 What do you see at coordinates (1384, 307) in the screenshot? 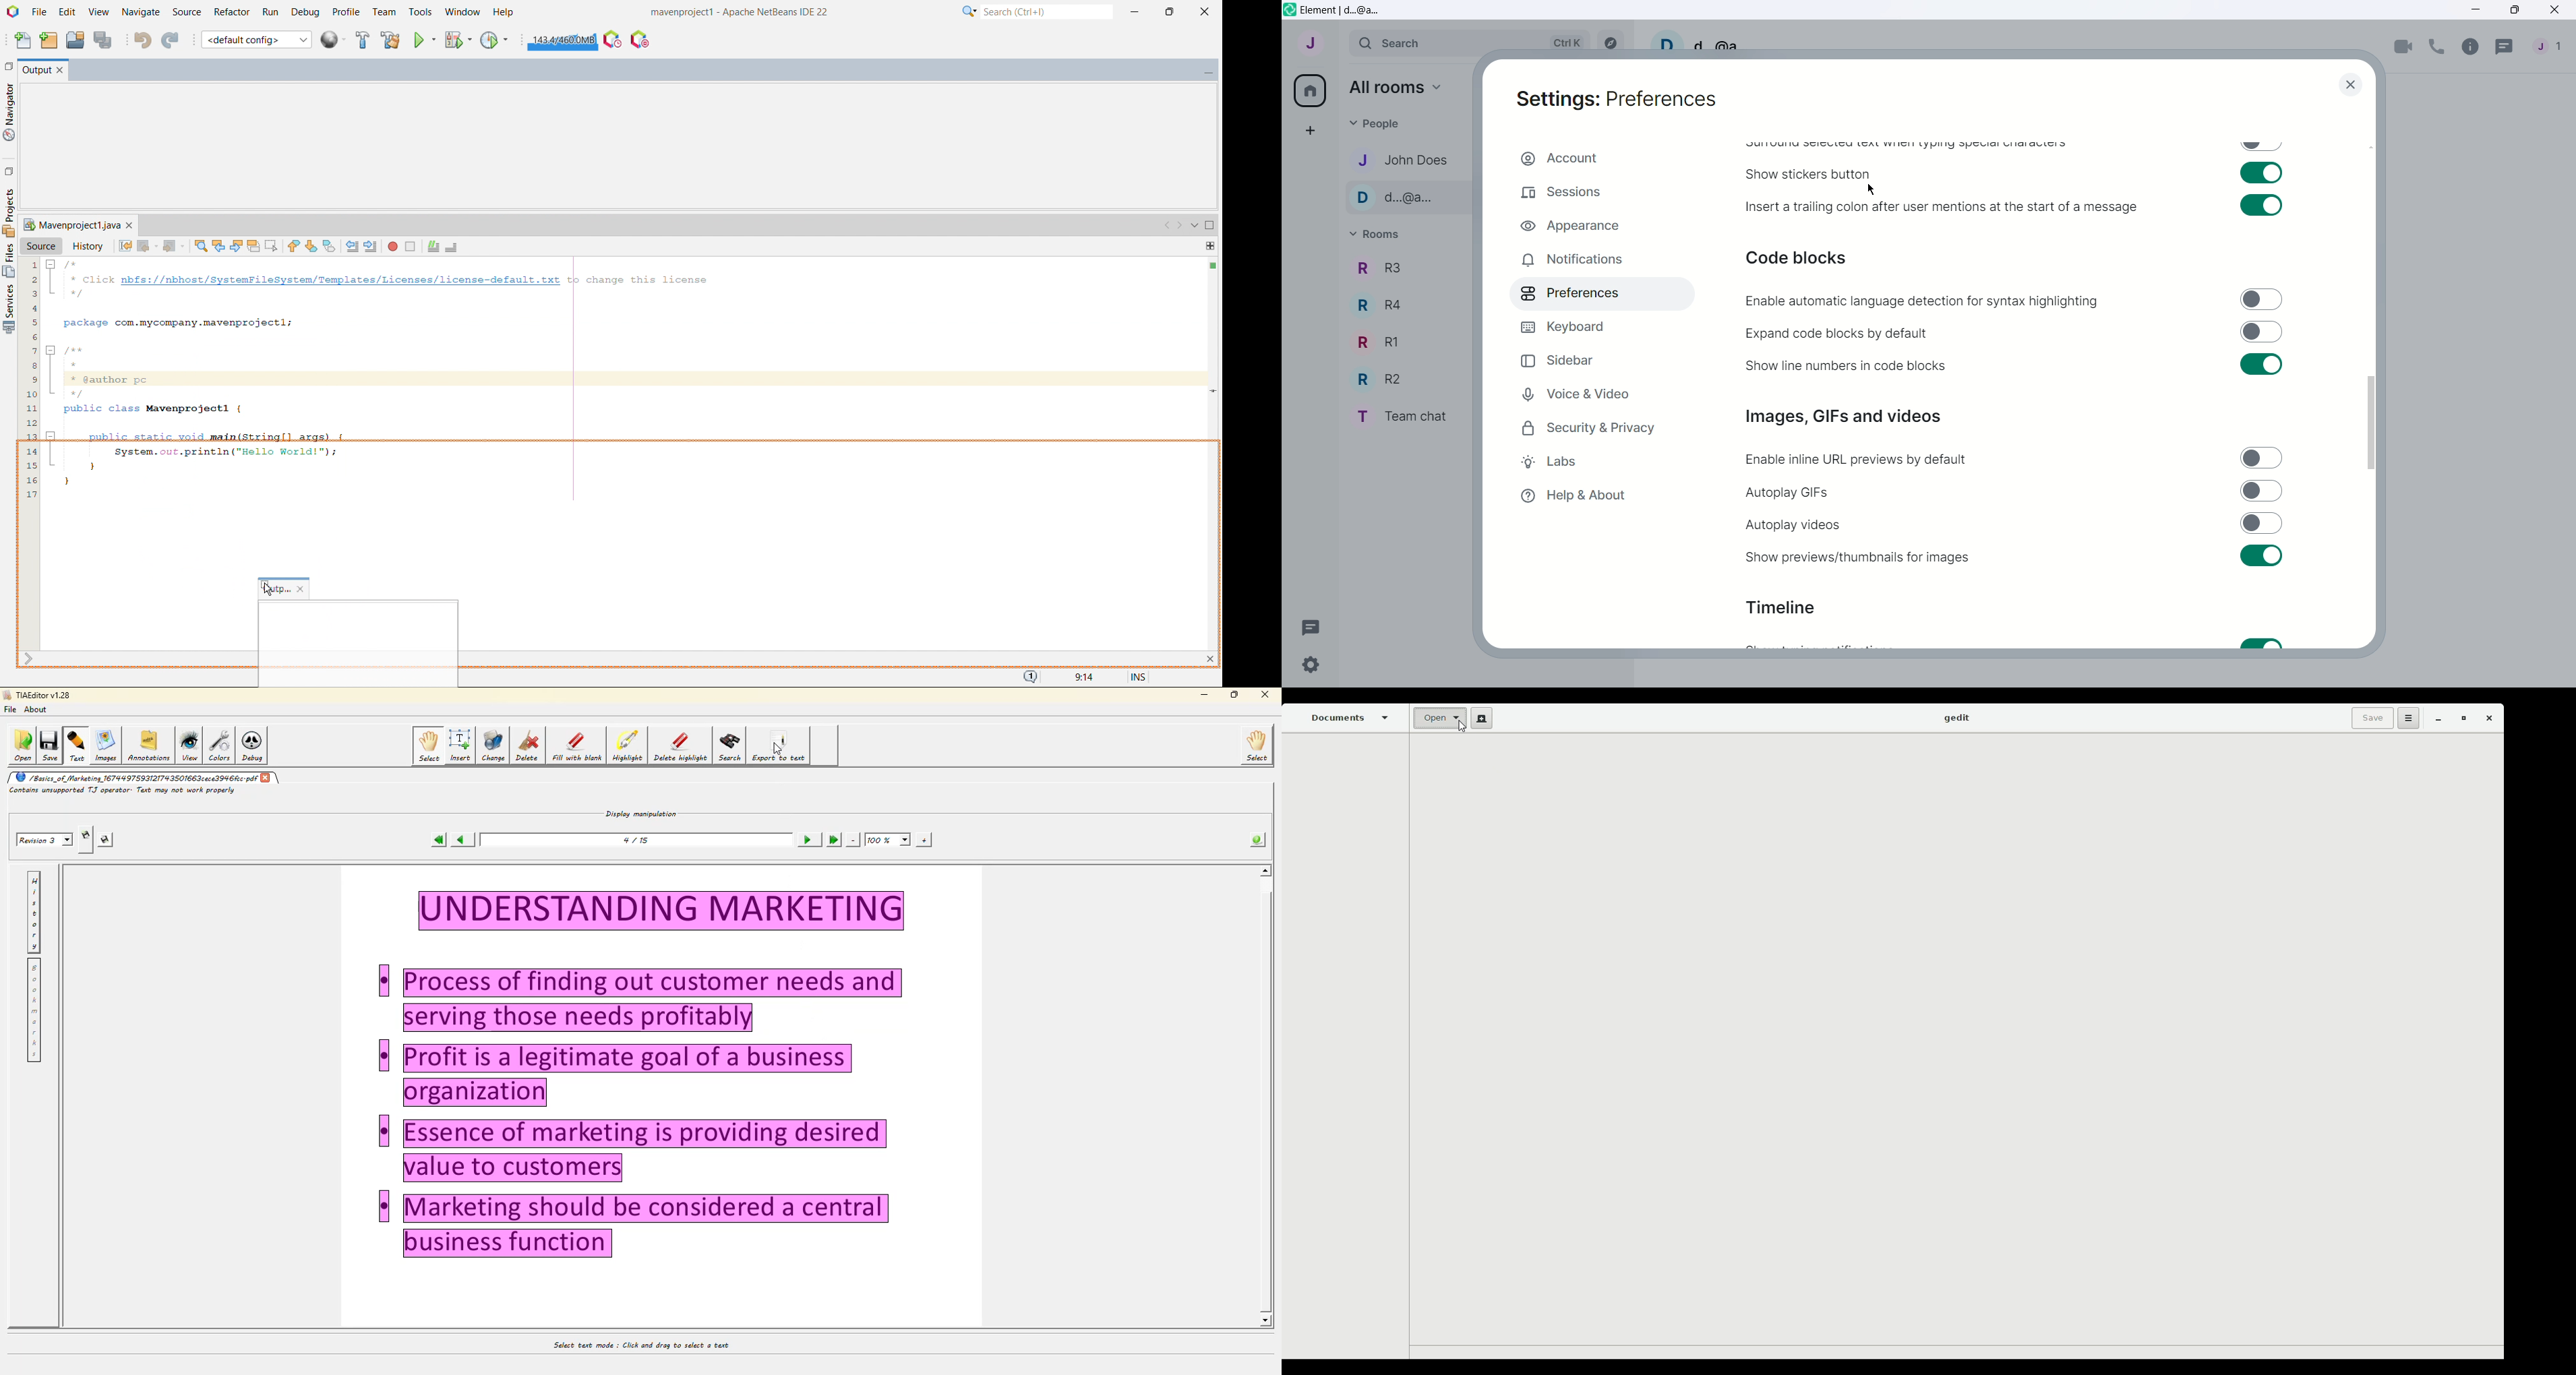
I see `R4 - Room Name` at bounding box center [1384, 307].